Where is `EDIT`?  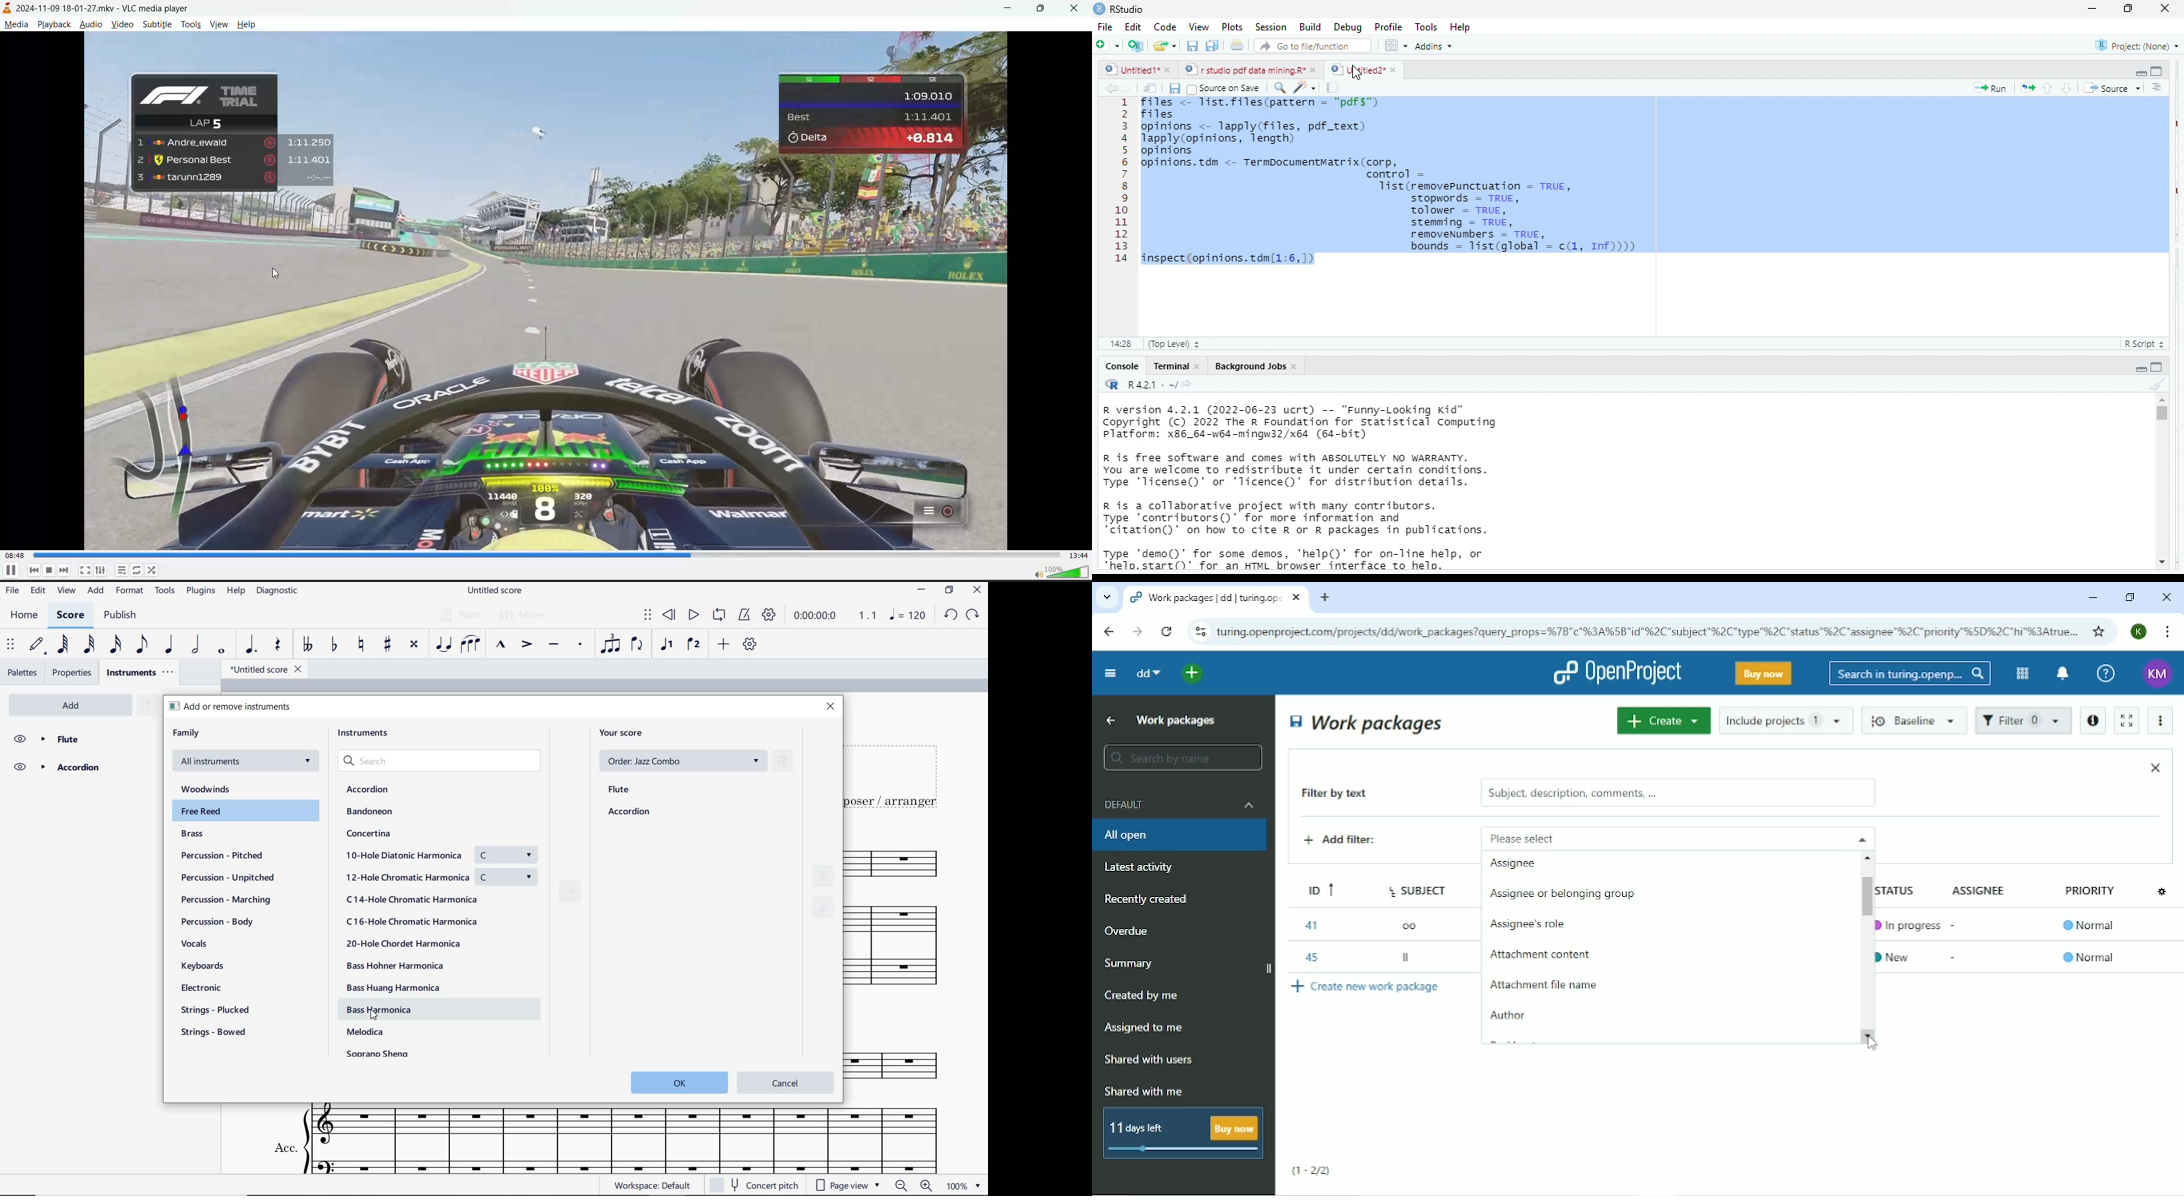
EDIT is located at coordinates (37, 591).